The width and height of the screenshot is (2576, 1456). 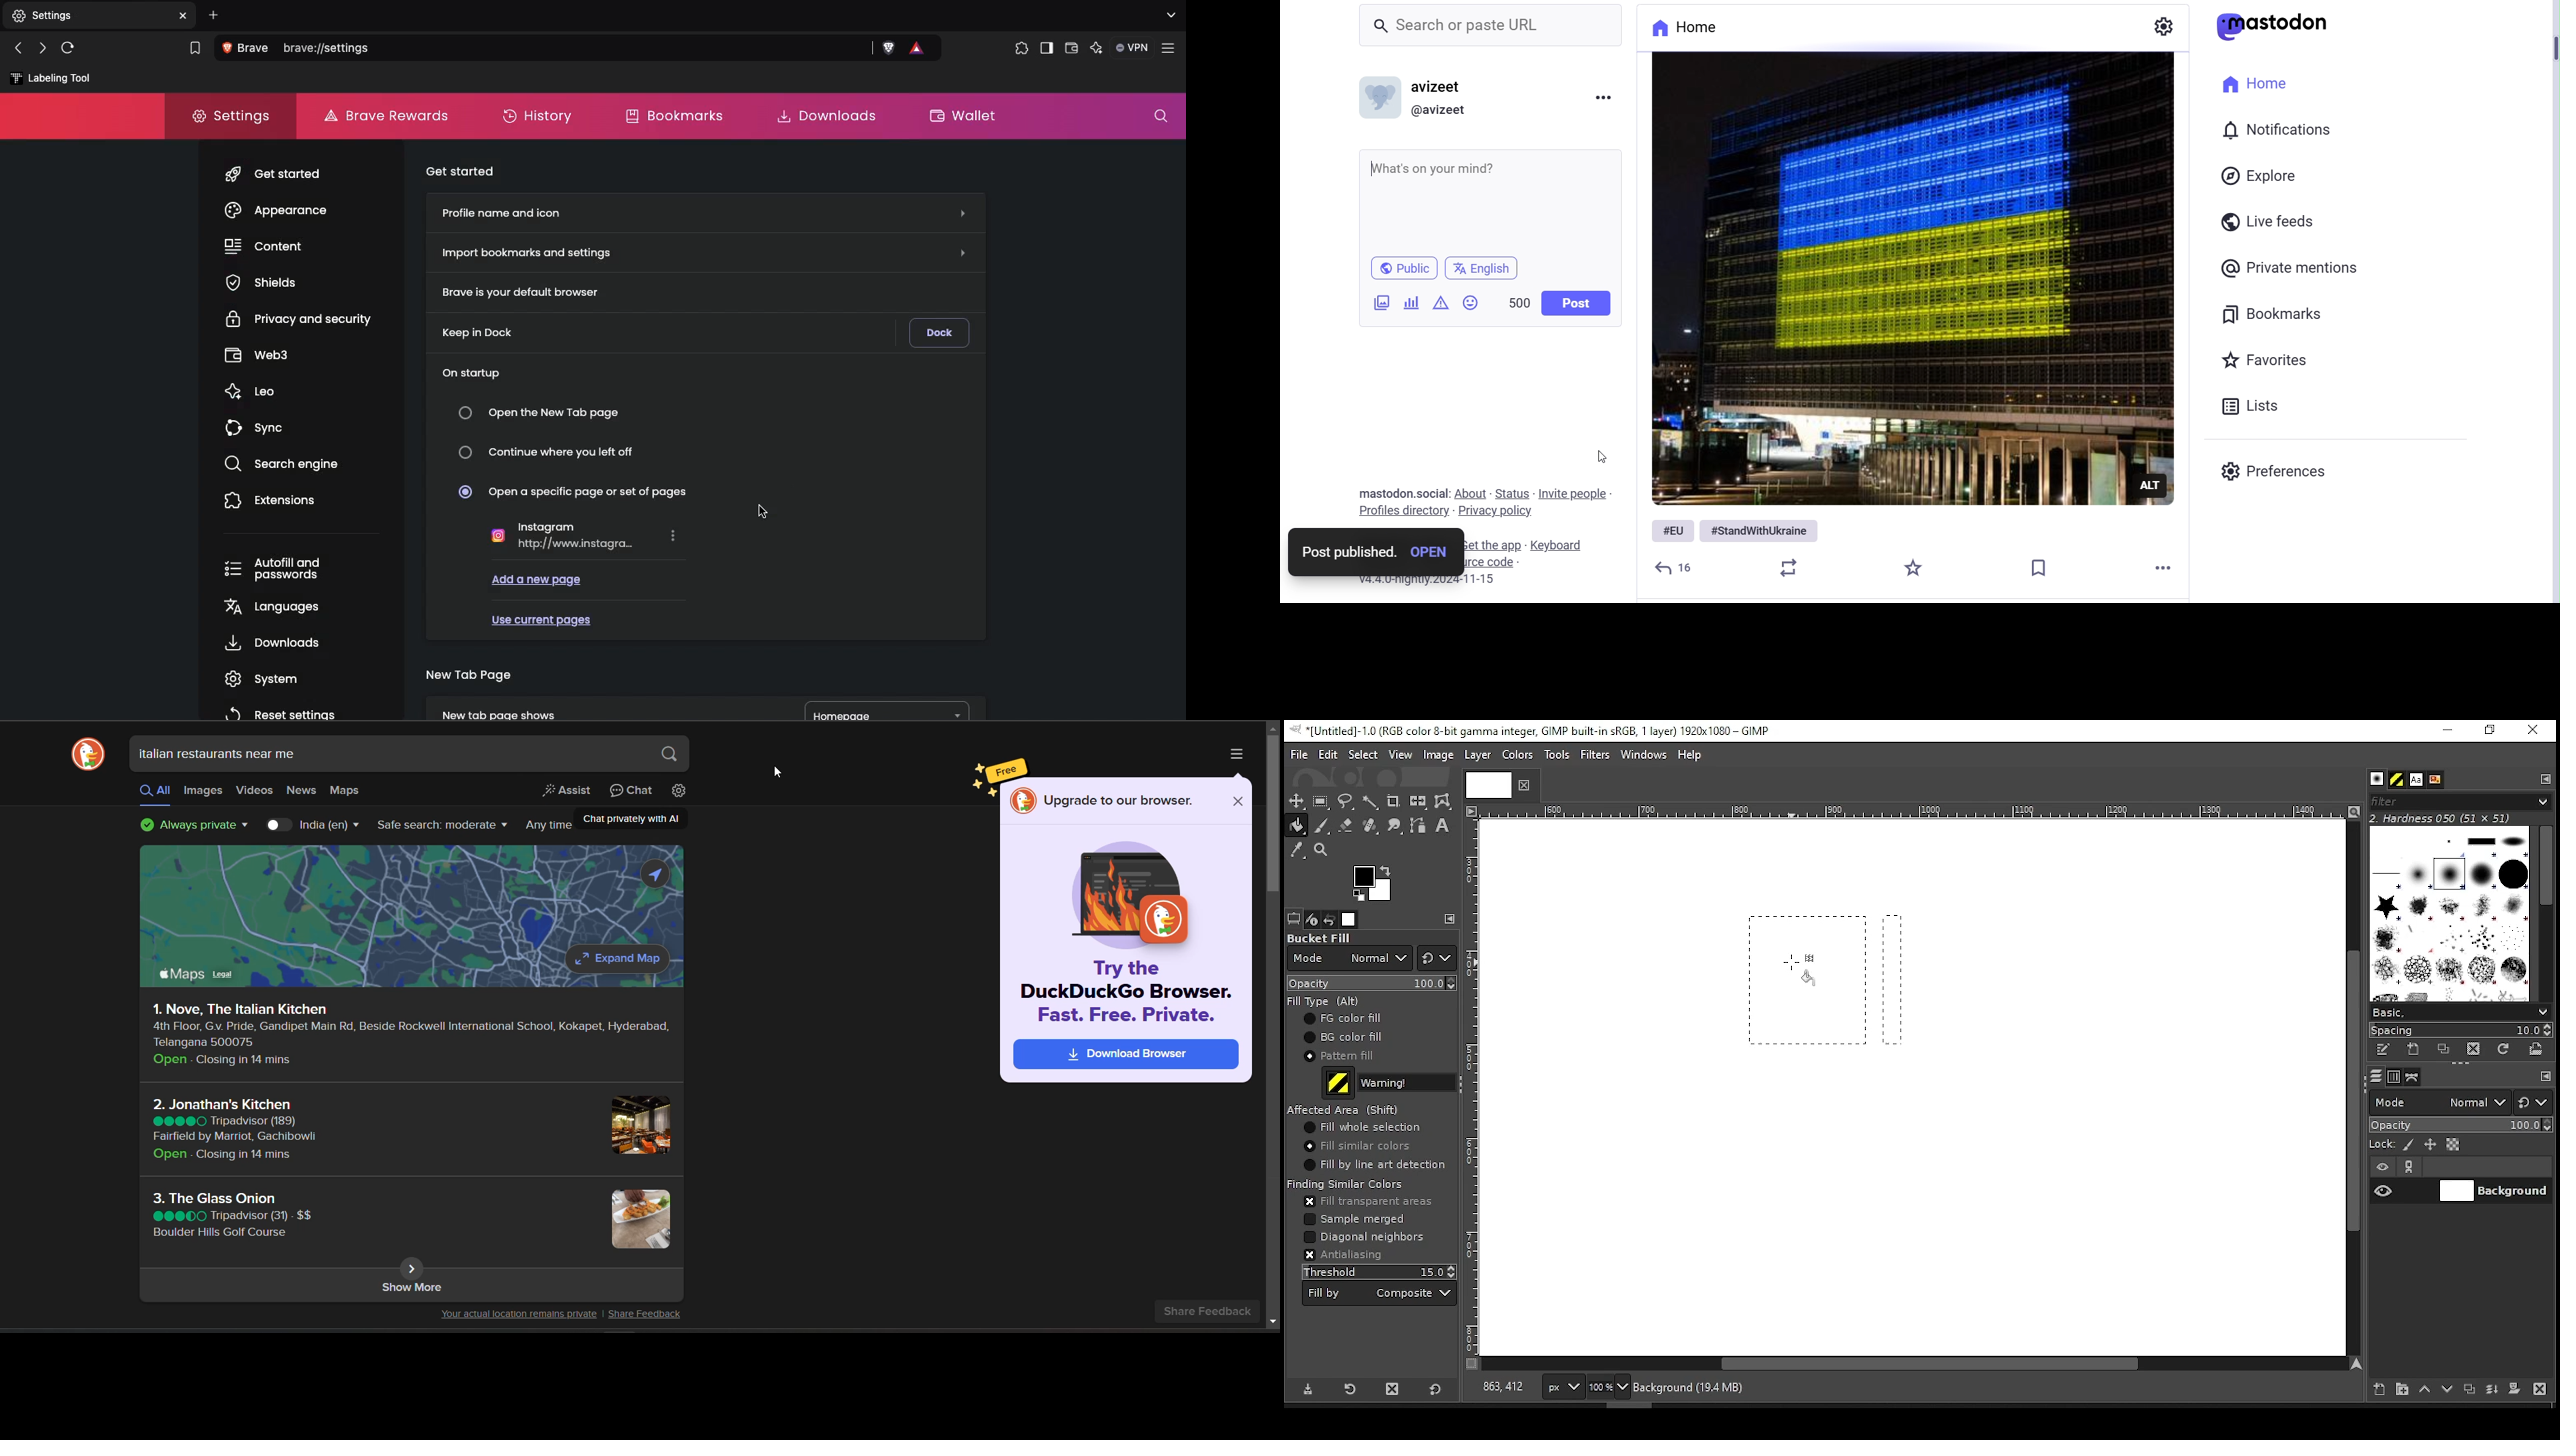 What do you see at coordinates (1471, 493) in the screenshot?
I see `About` at bounding box center [1471, 493].